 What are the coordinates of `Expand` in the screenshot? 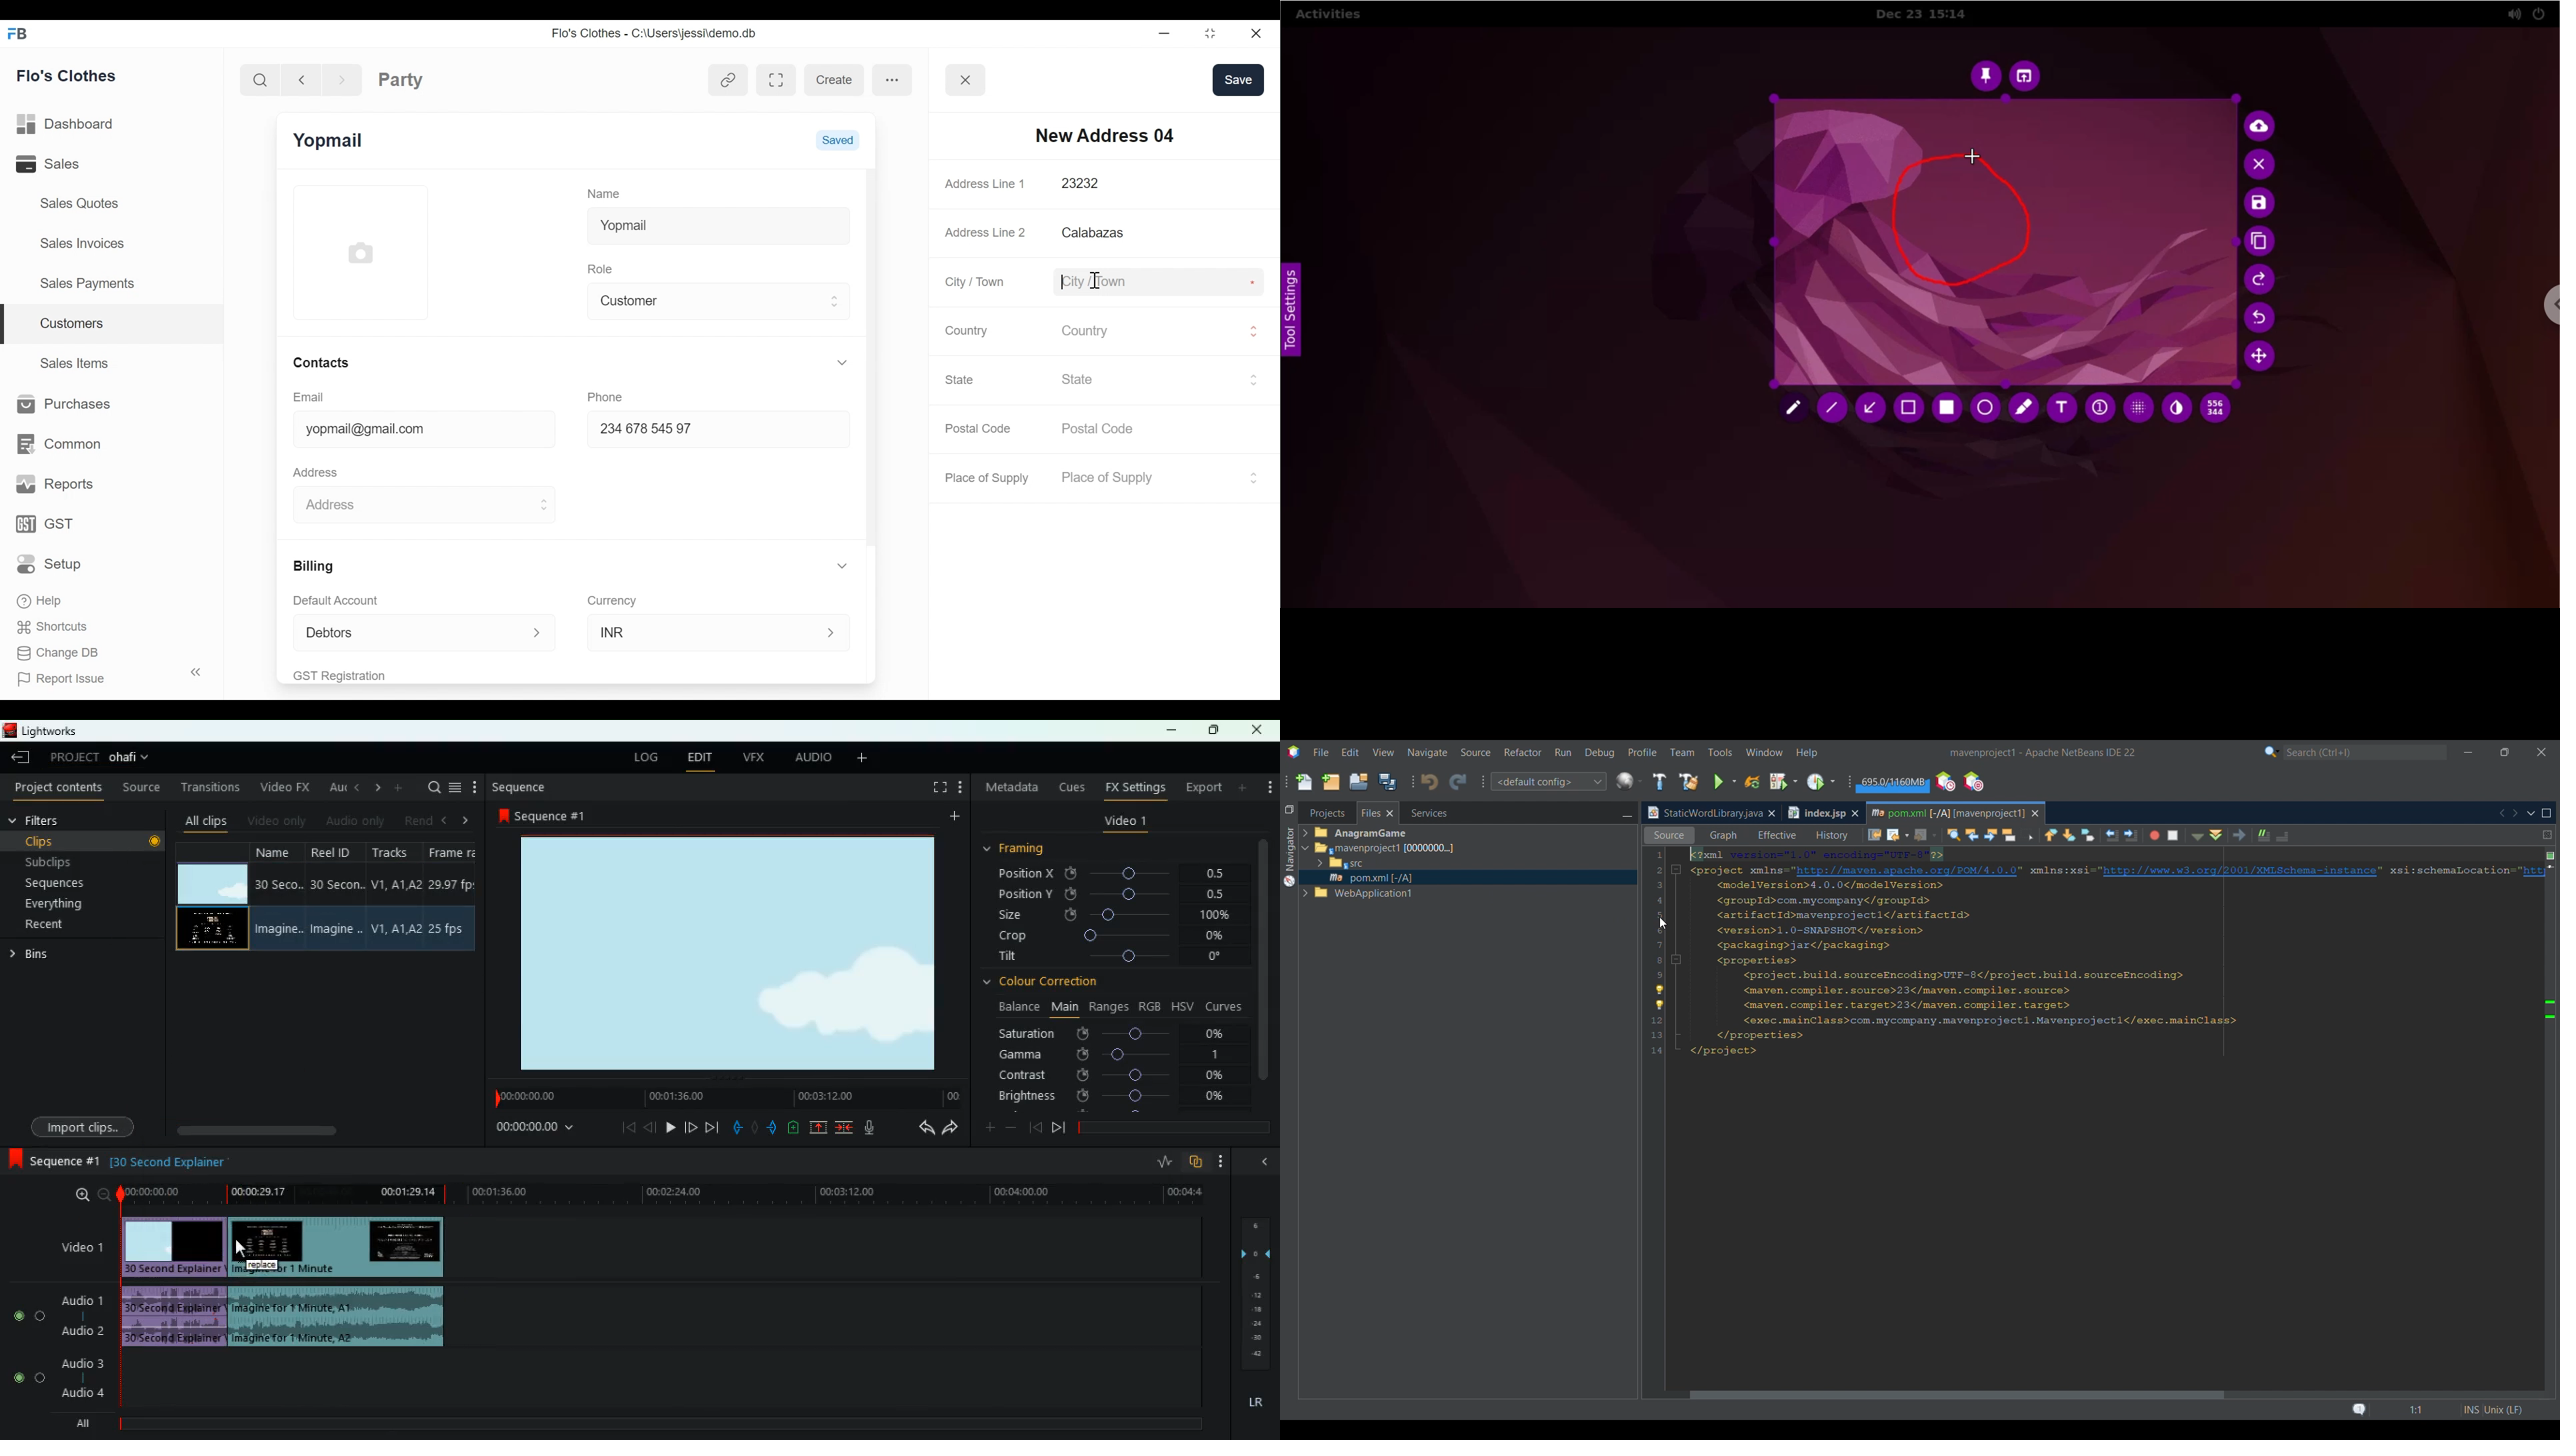 It's located at (845, 566).